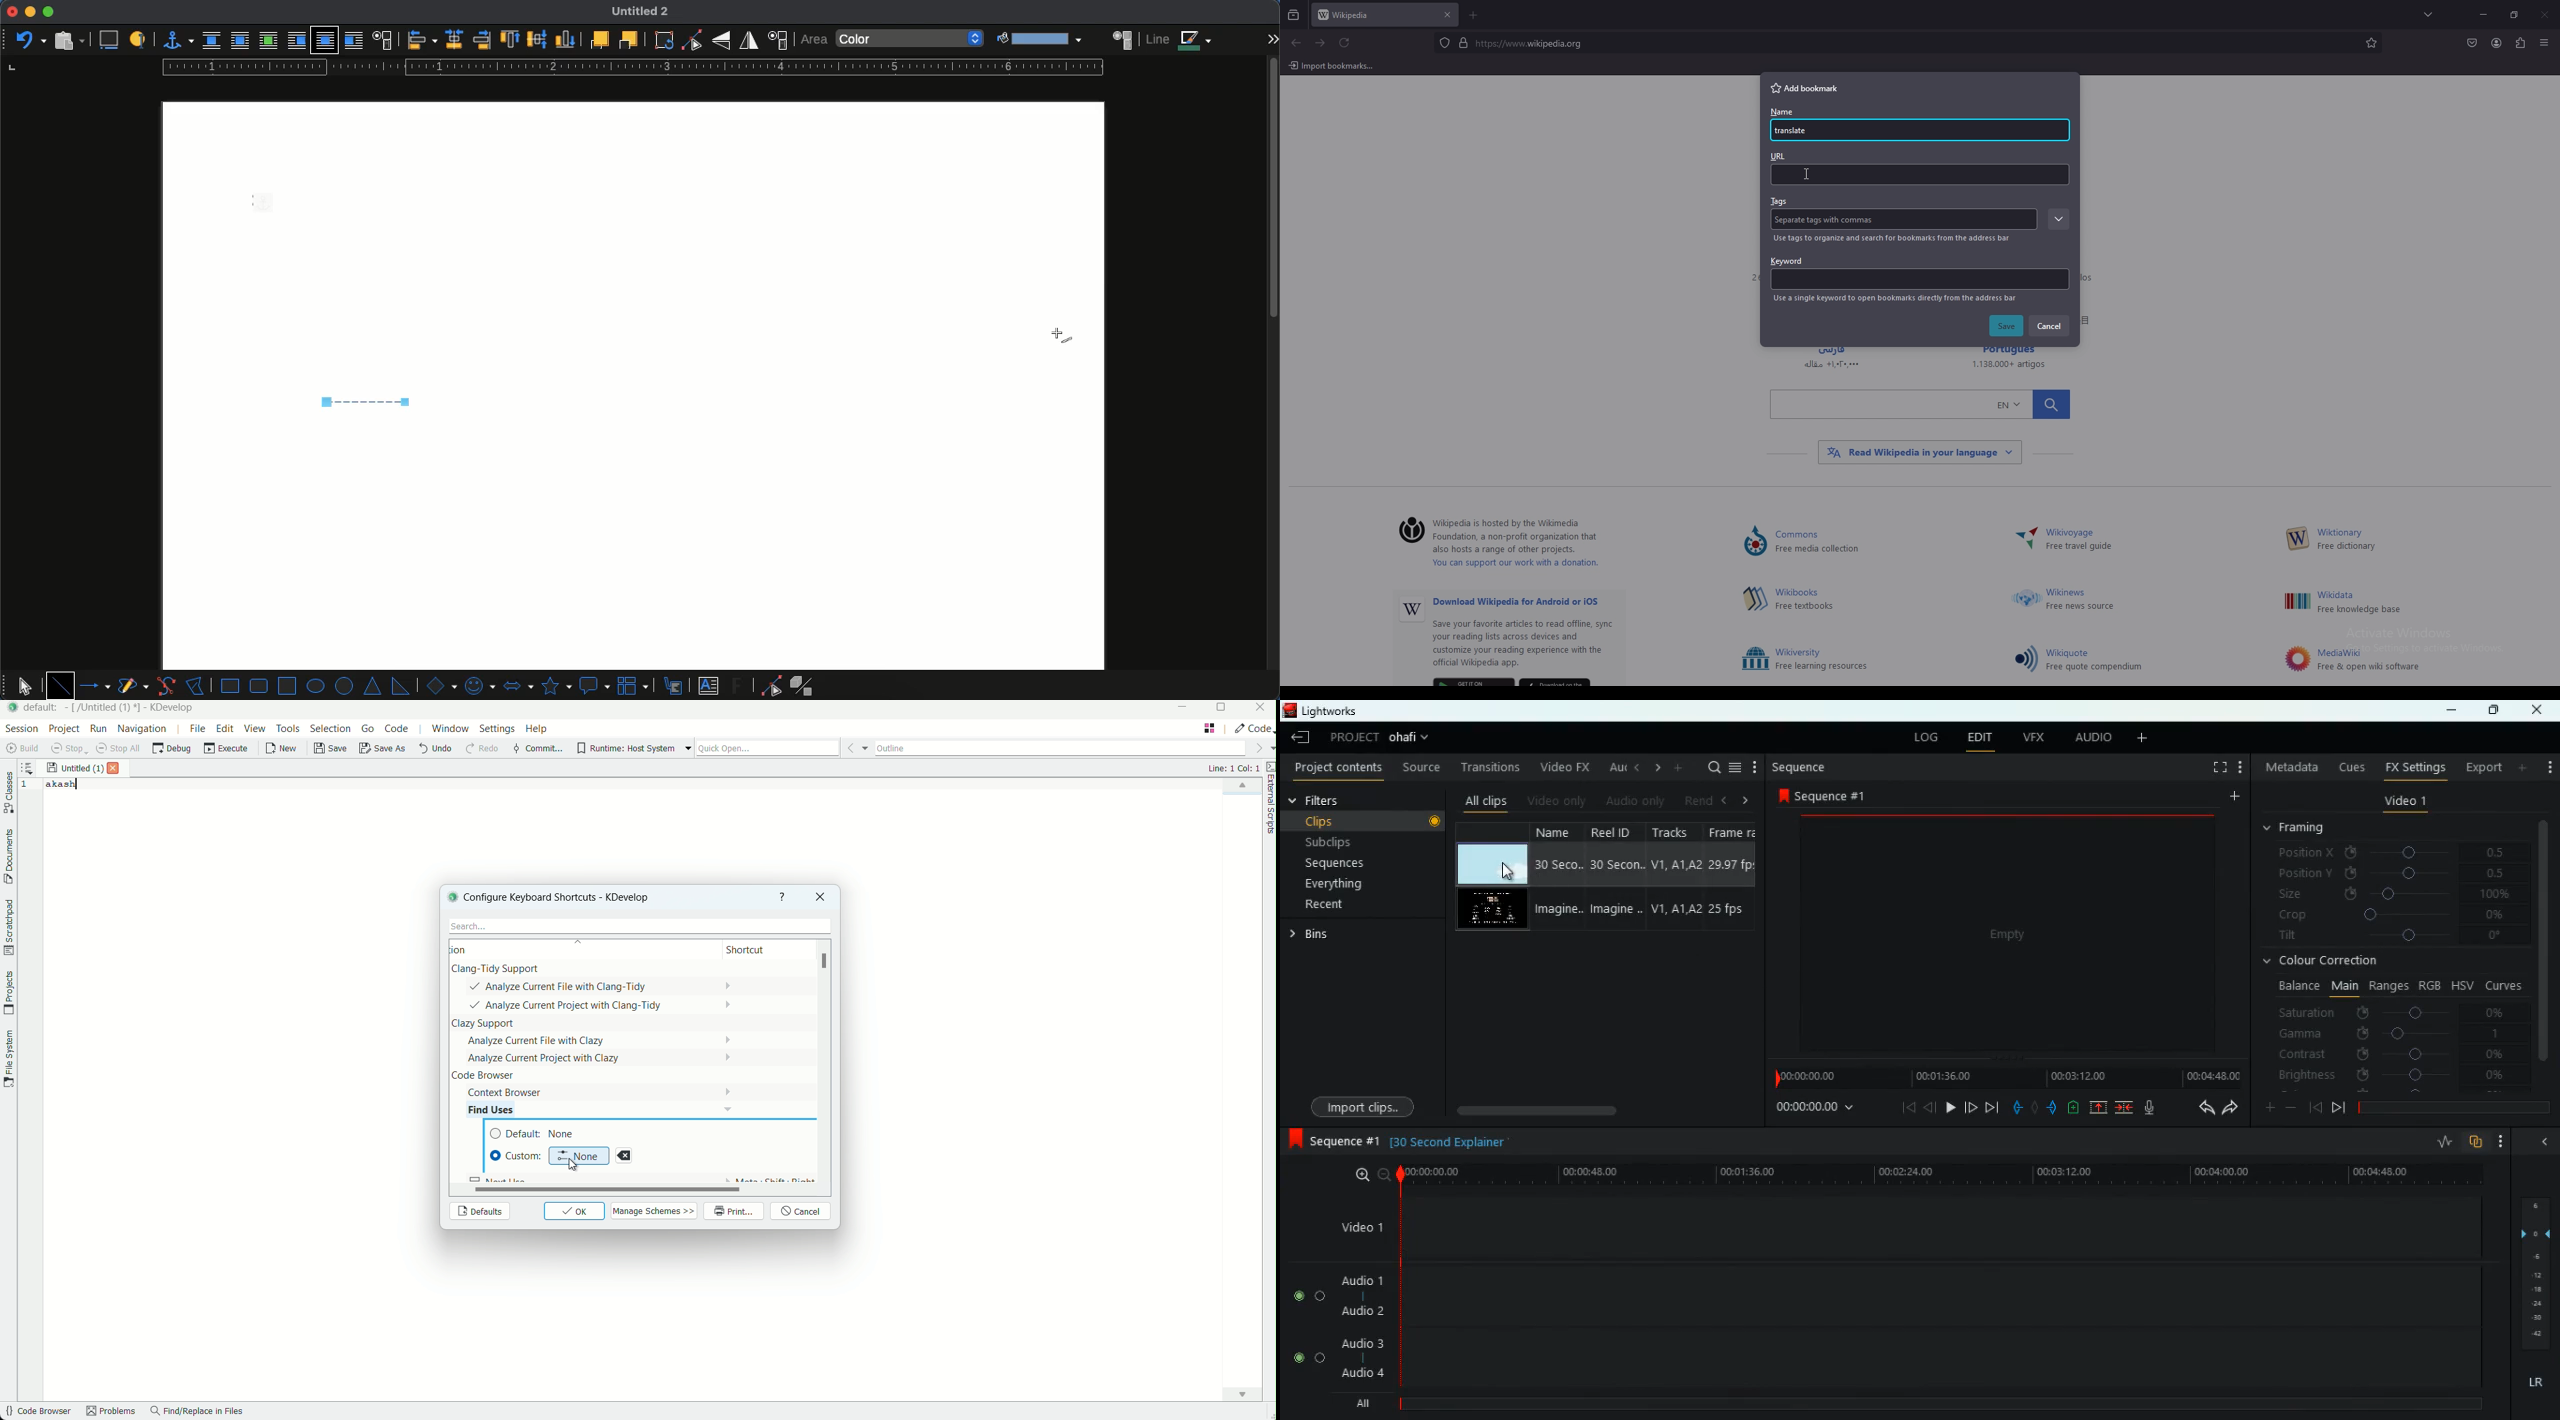  I want to click on scroll bar, so click(599, 1189).